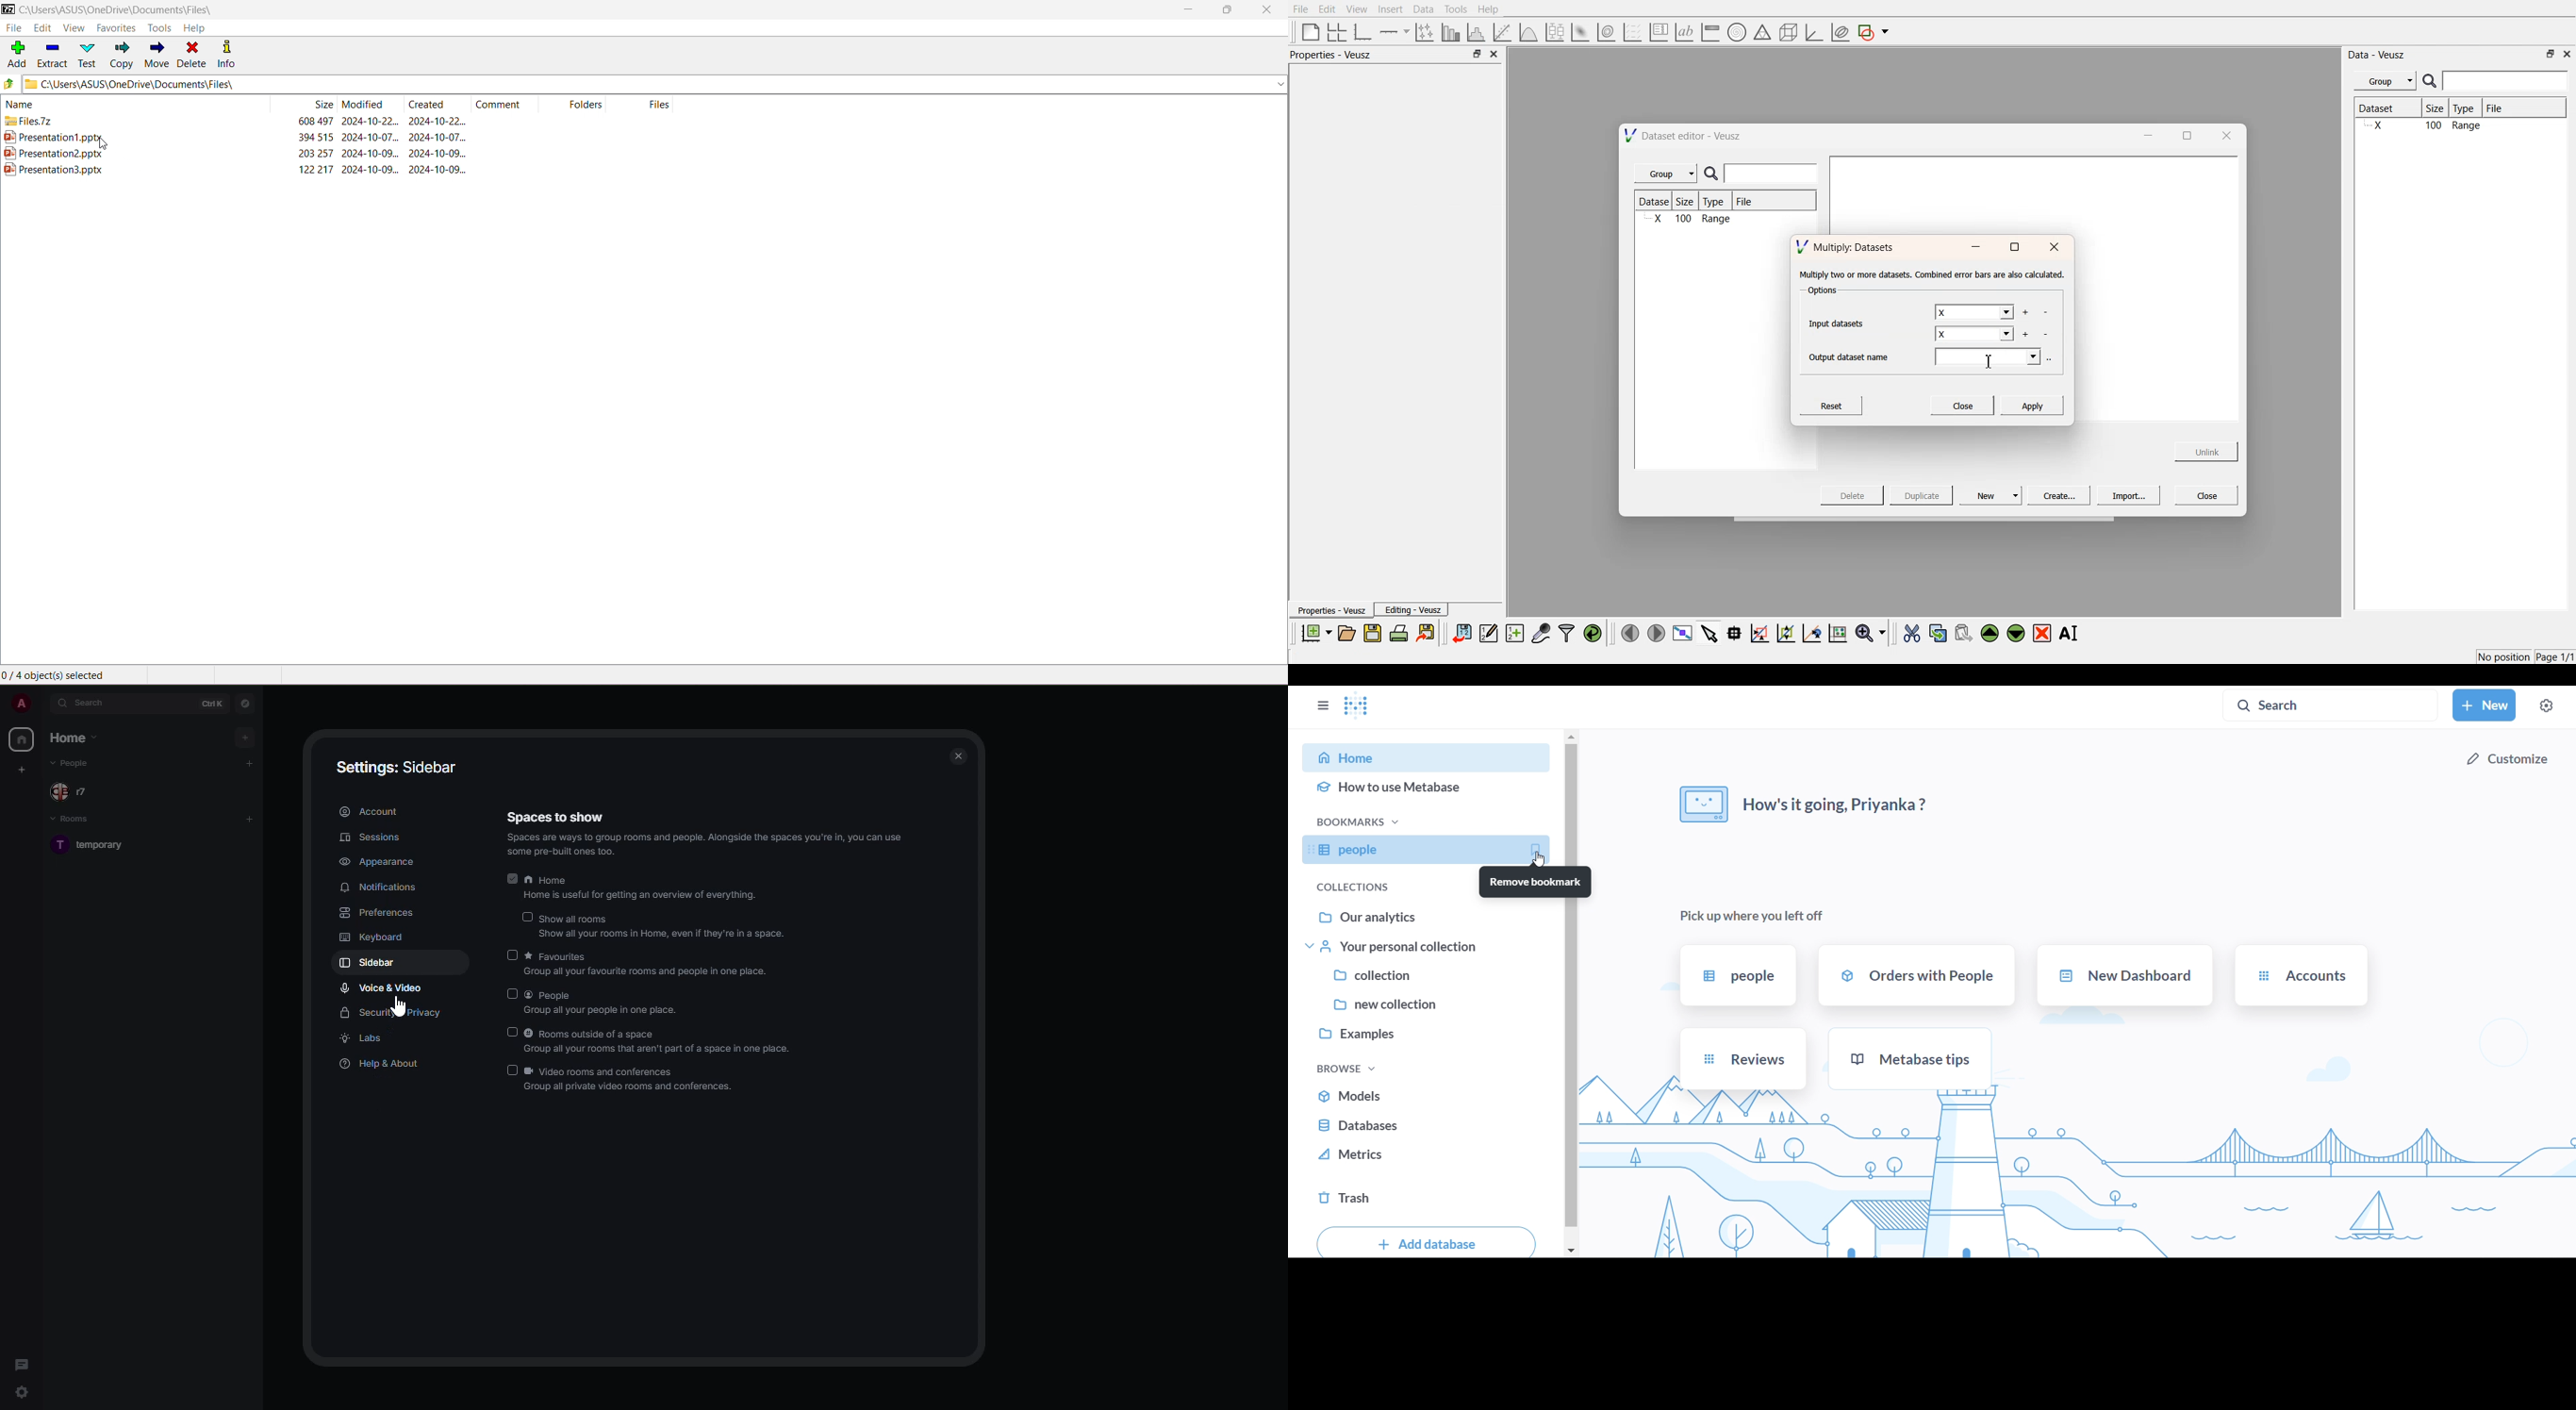 Image resolution: width=2576 pixels, height=1428 pixels. I want to click on Test, so click(89, 55).